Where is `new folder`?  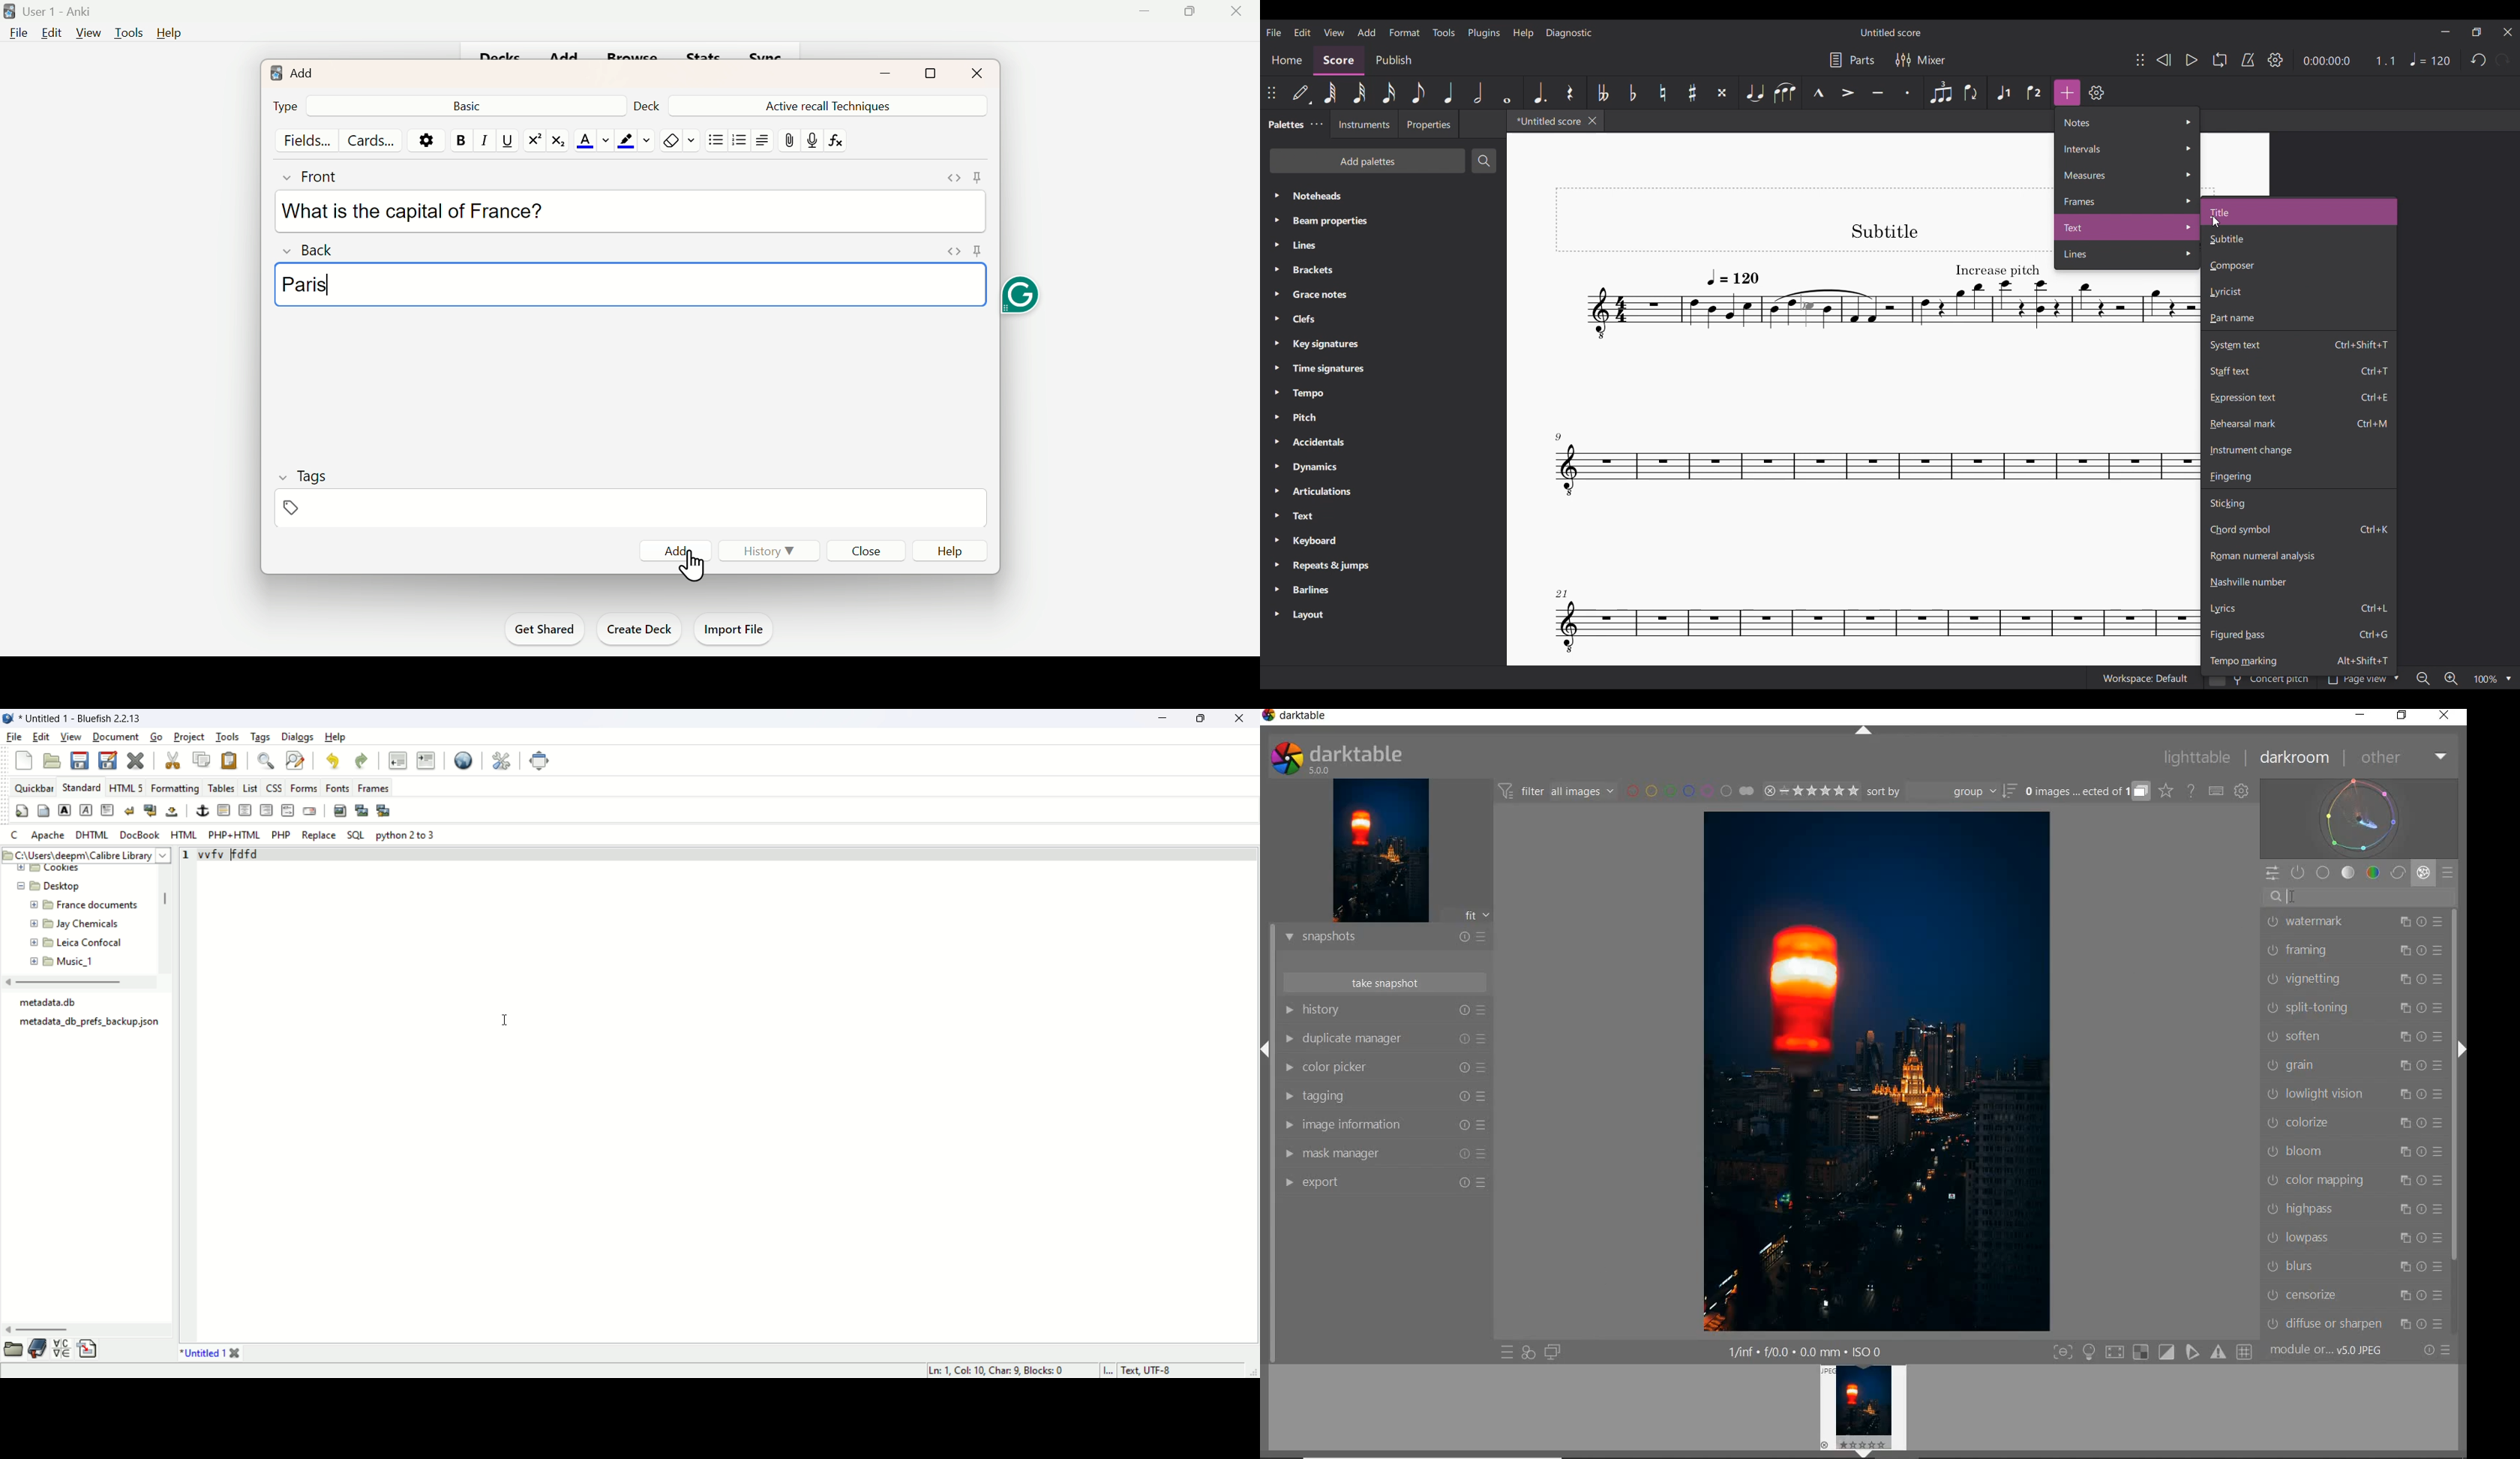 new folder is located at coordinates (51, 868).